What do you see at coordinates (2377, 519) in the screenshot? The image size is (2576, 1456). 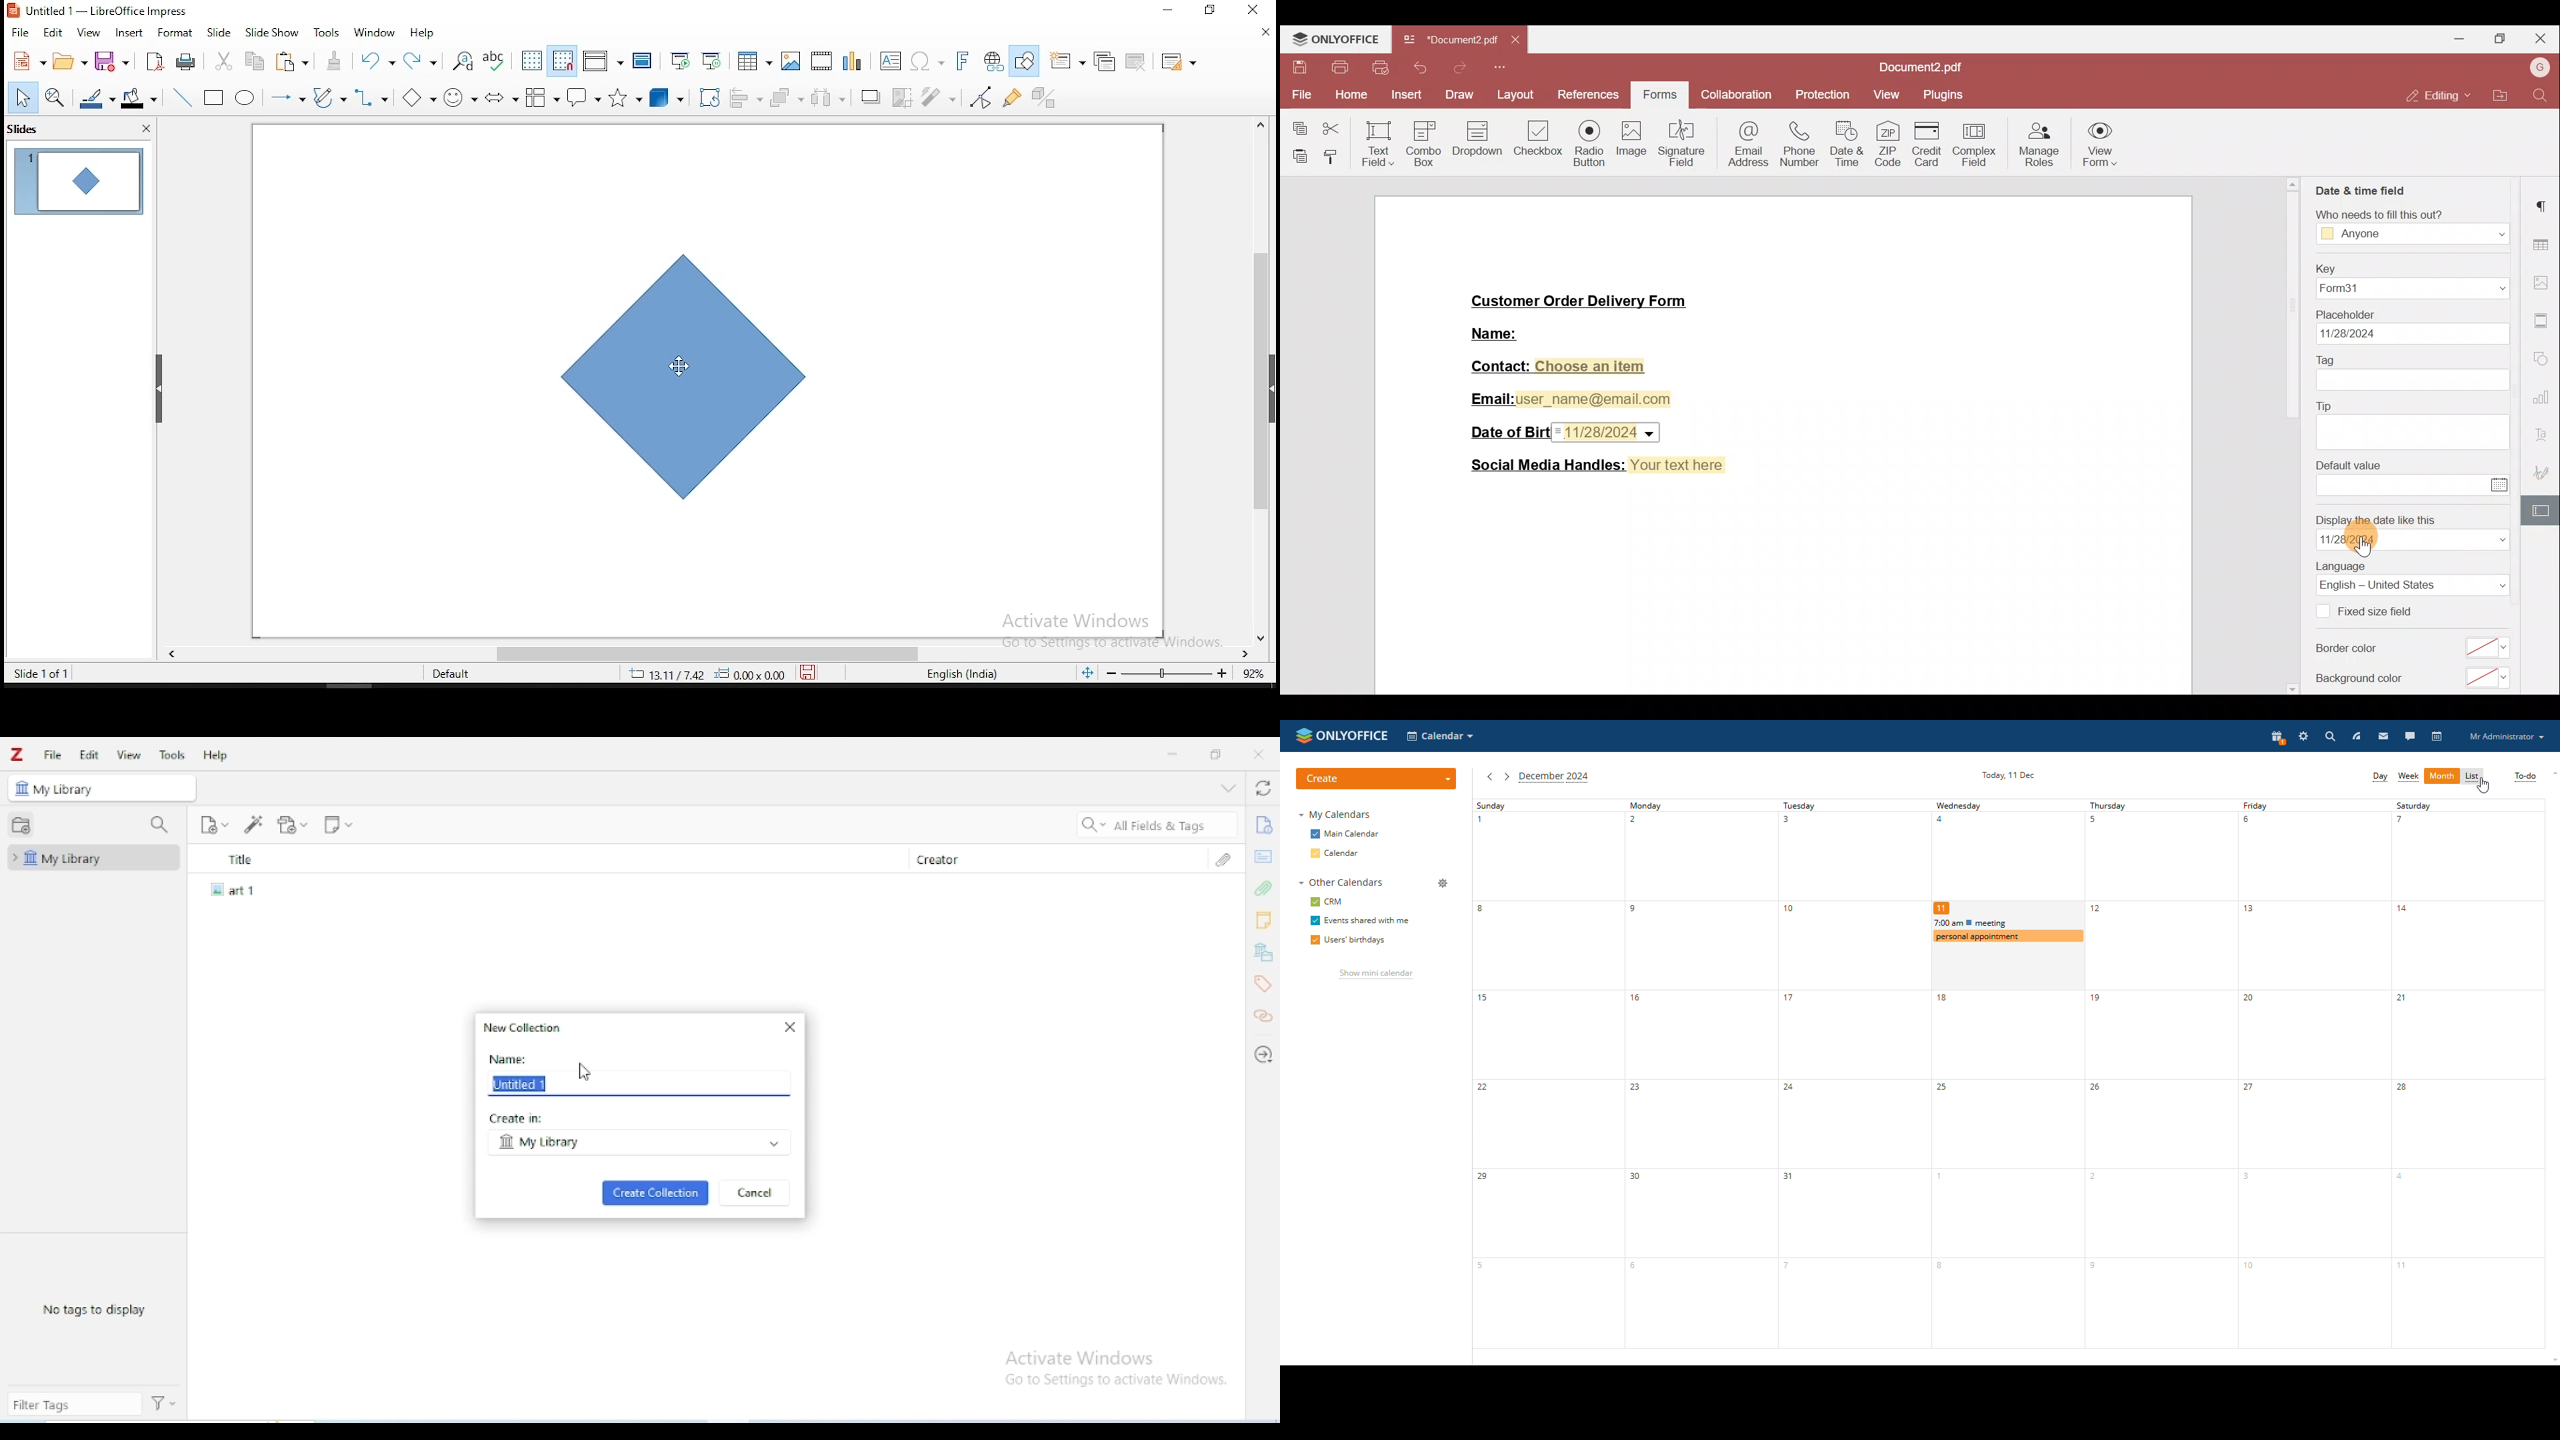 I see `Display the date like this` at bounding box center [2377, 519].